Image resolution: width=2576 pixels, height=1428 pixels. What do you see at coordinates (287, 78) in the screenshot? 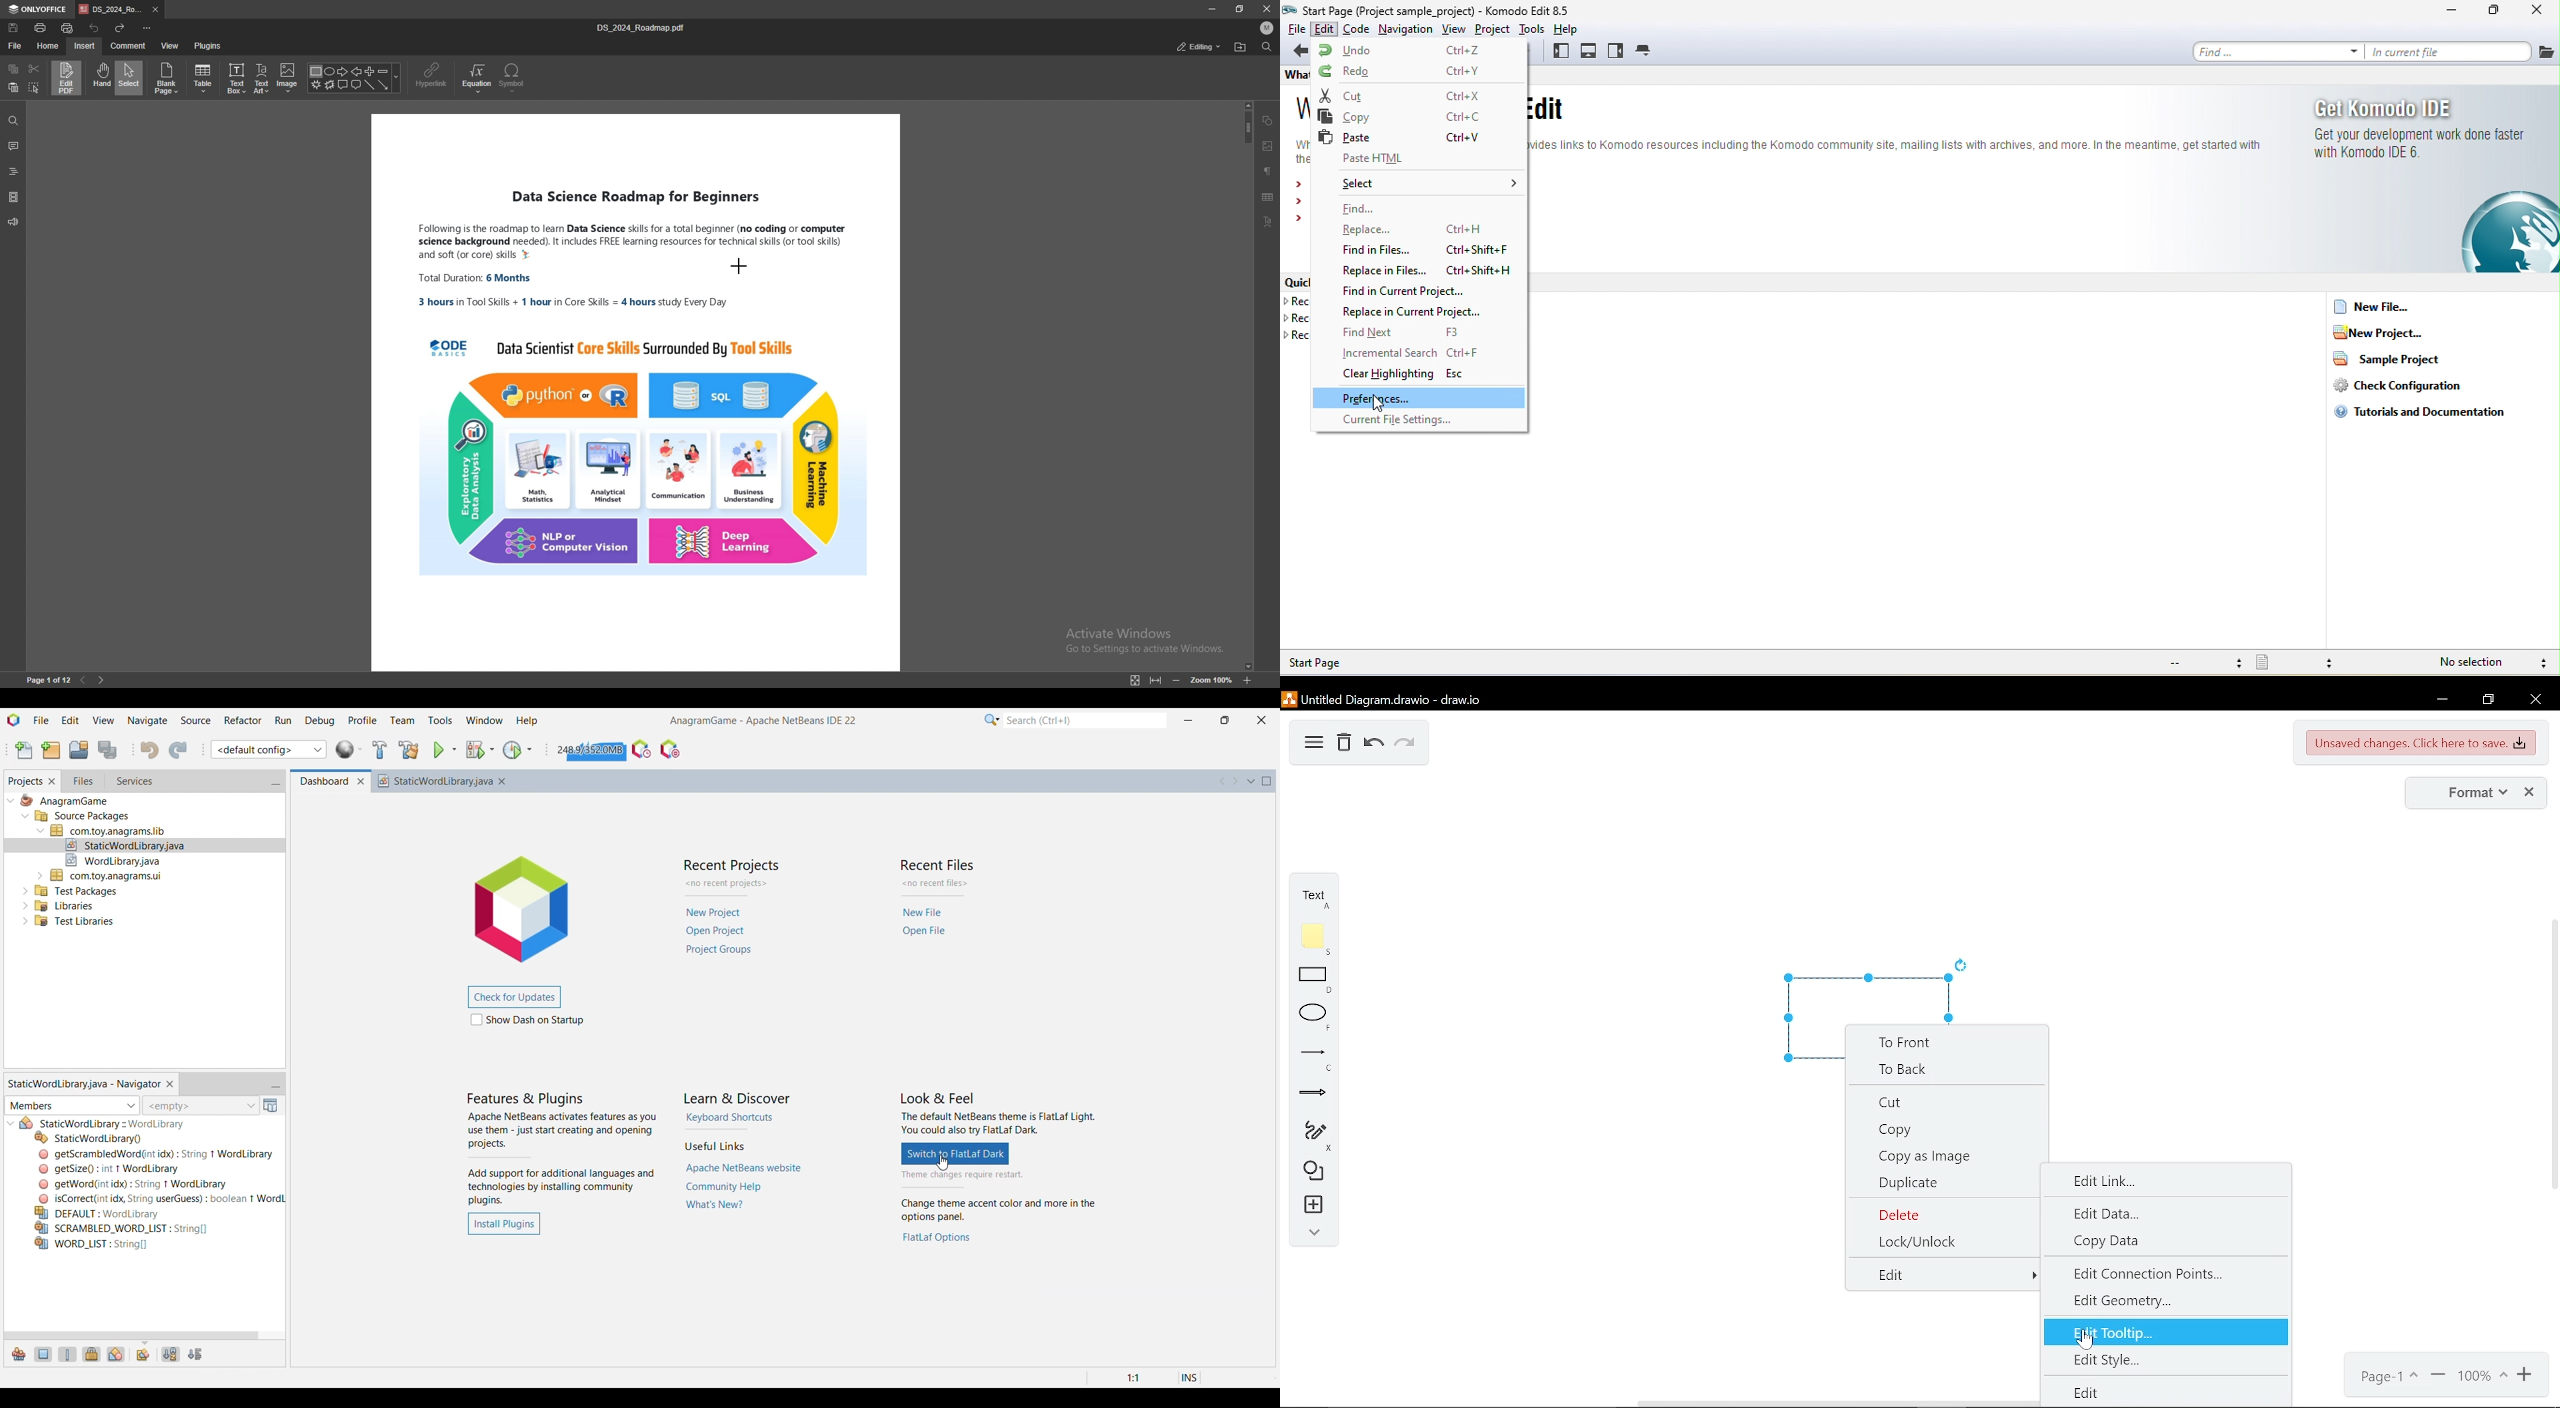
I see `image` at bounding box center [287, 78].